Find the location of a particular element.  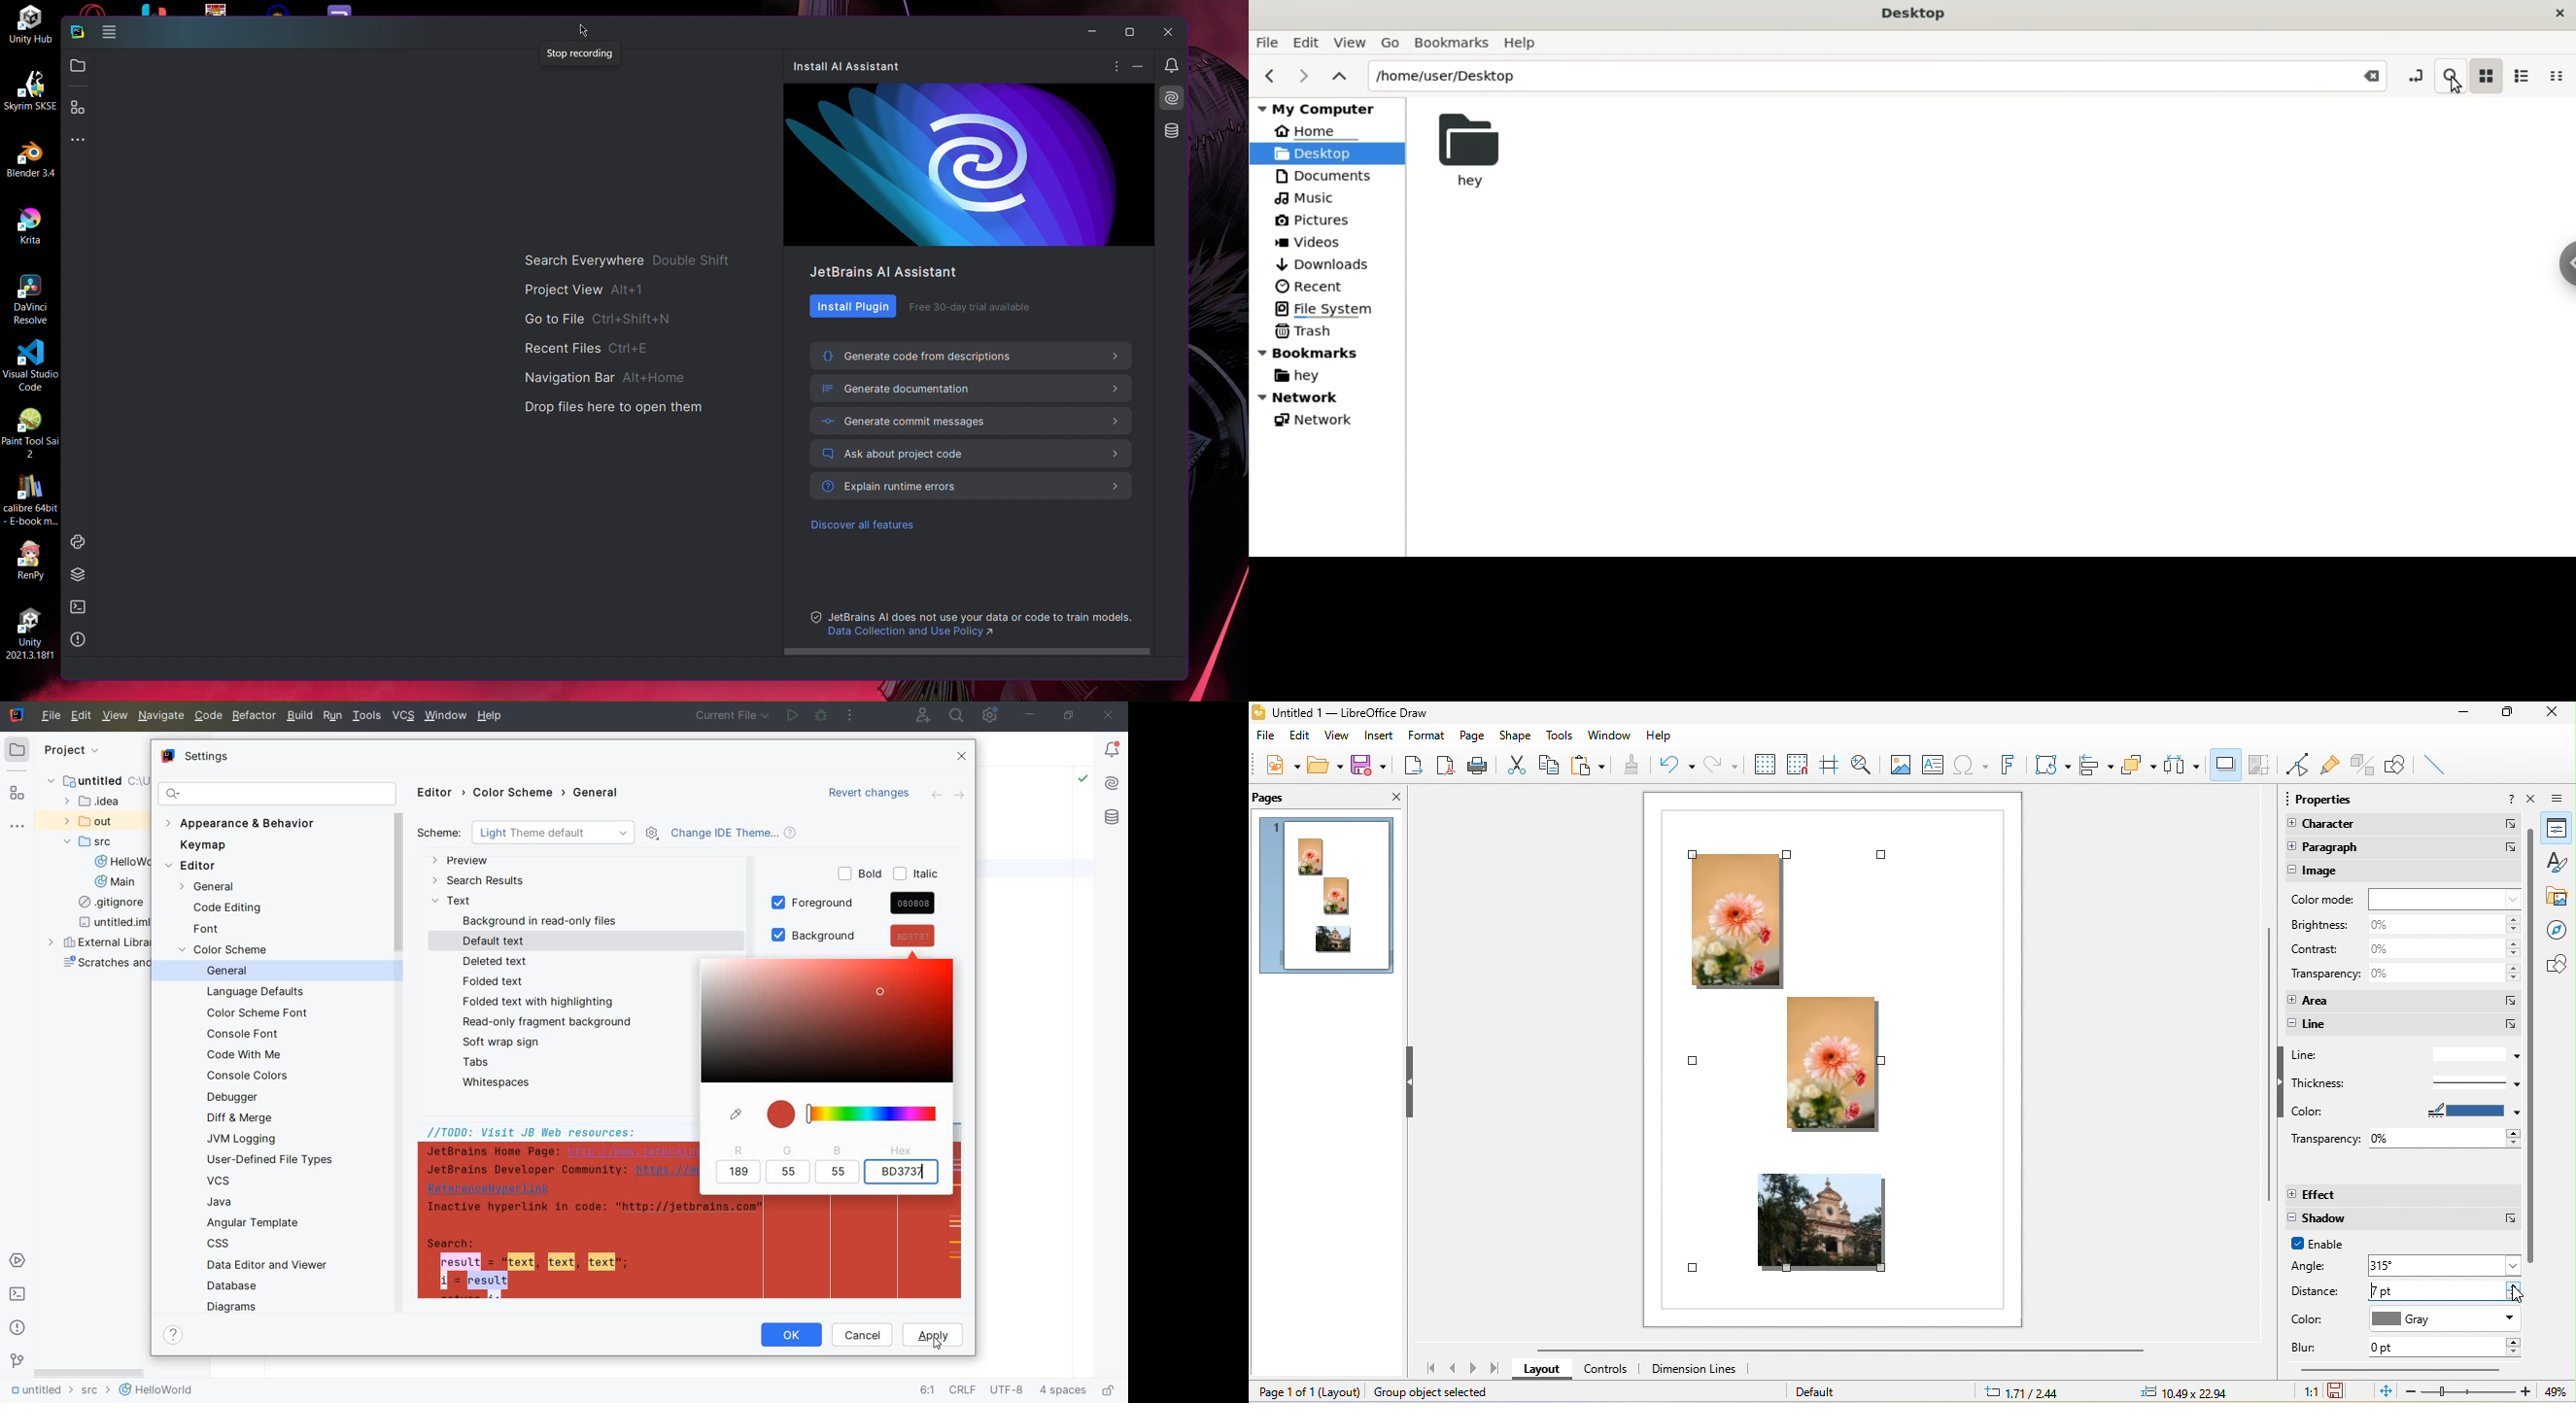

more tool windows is located at coordinates (19, 827).